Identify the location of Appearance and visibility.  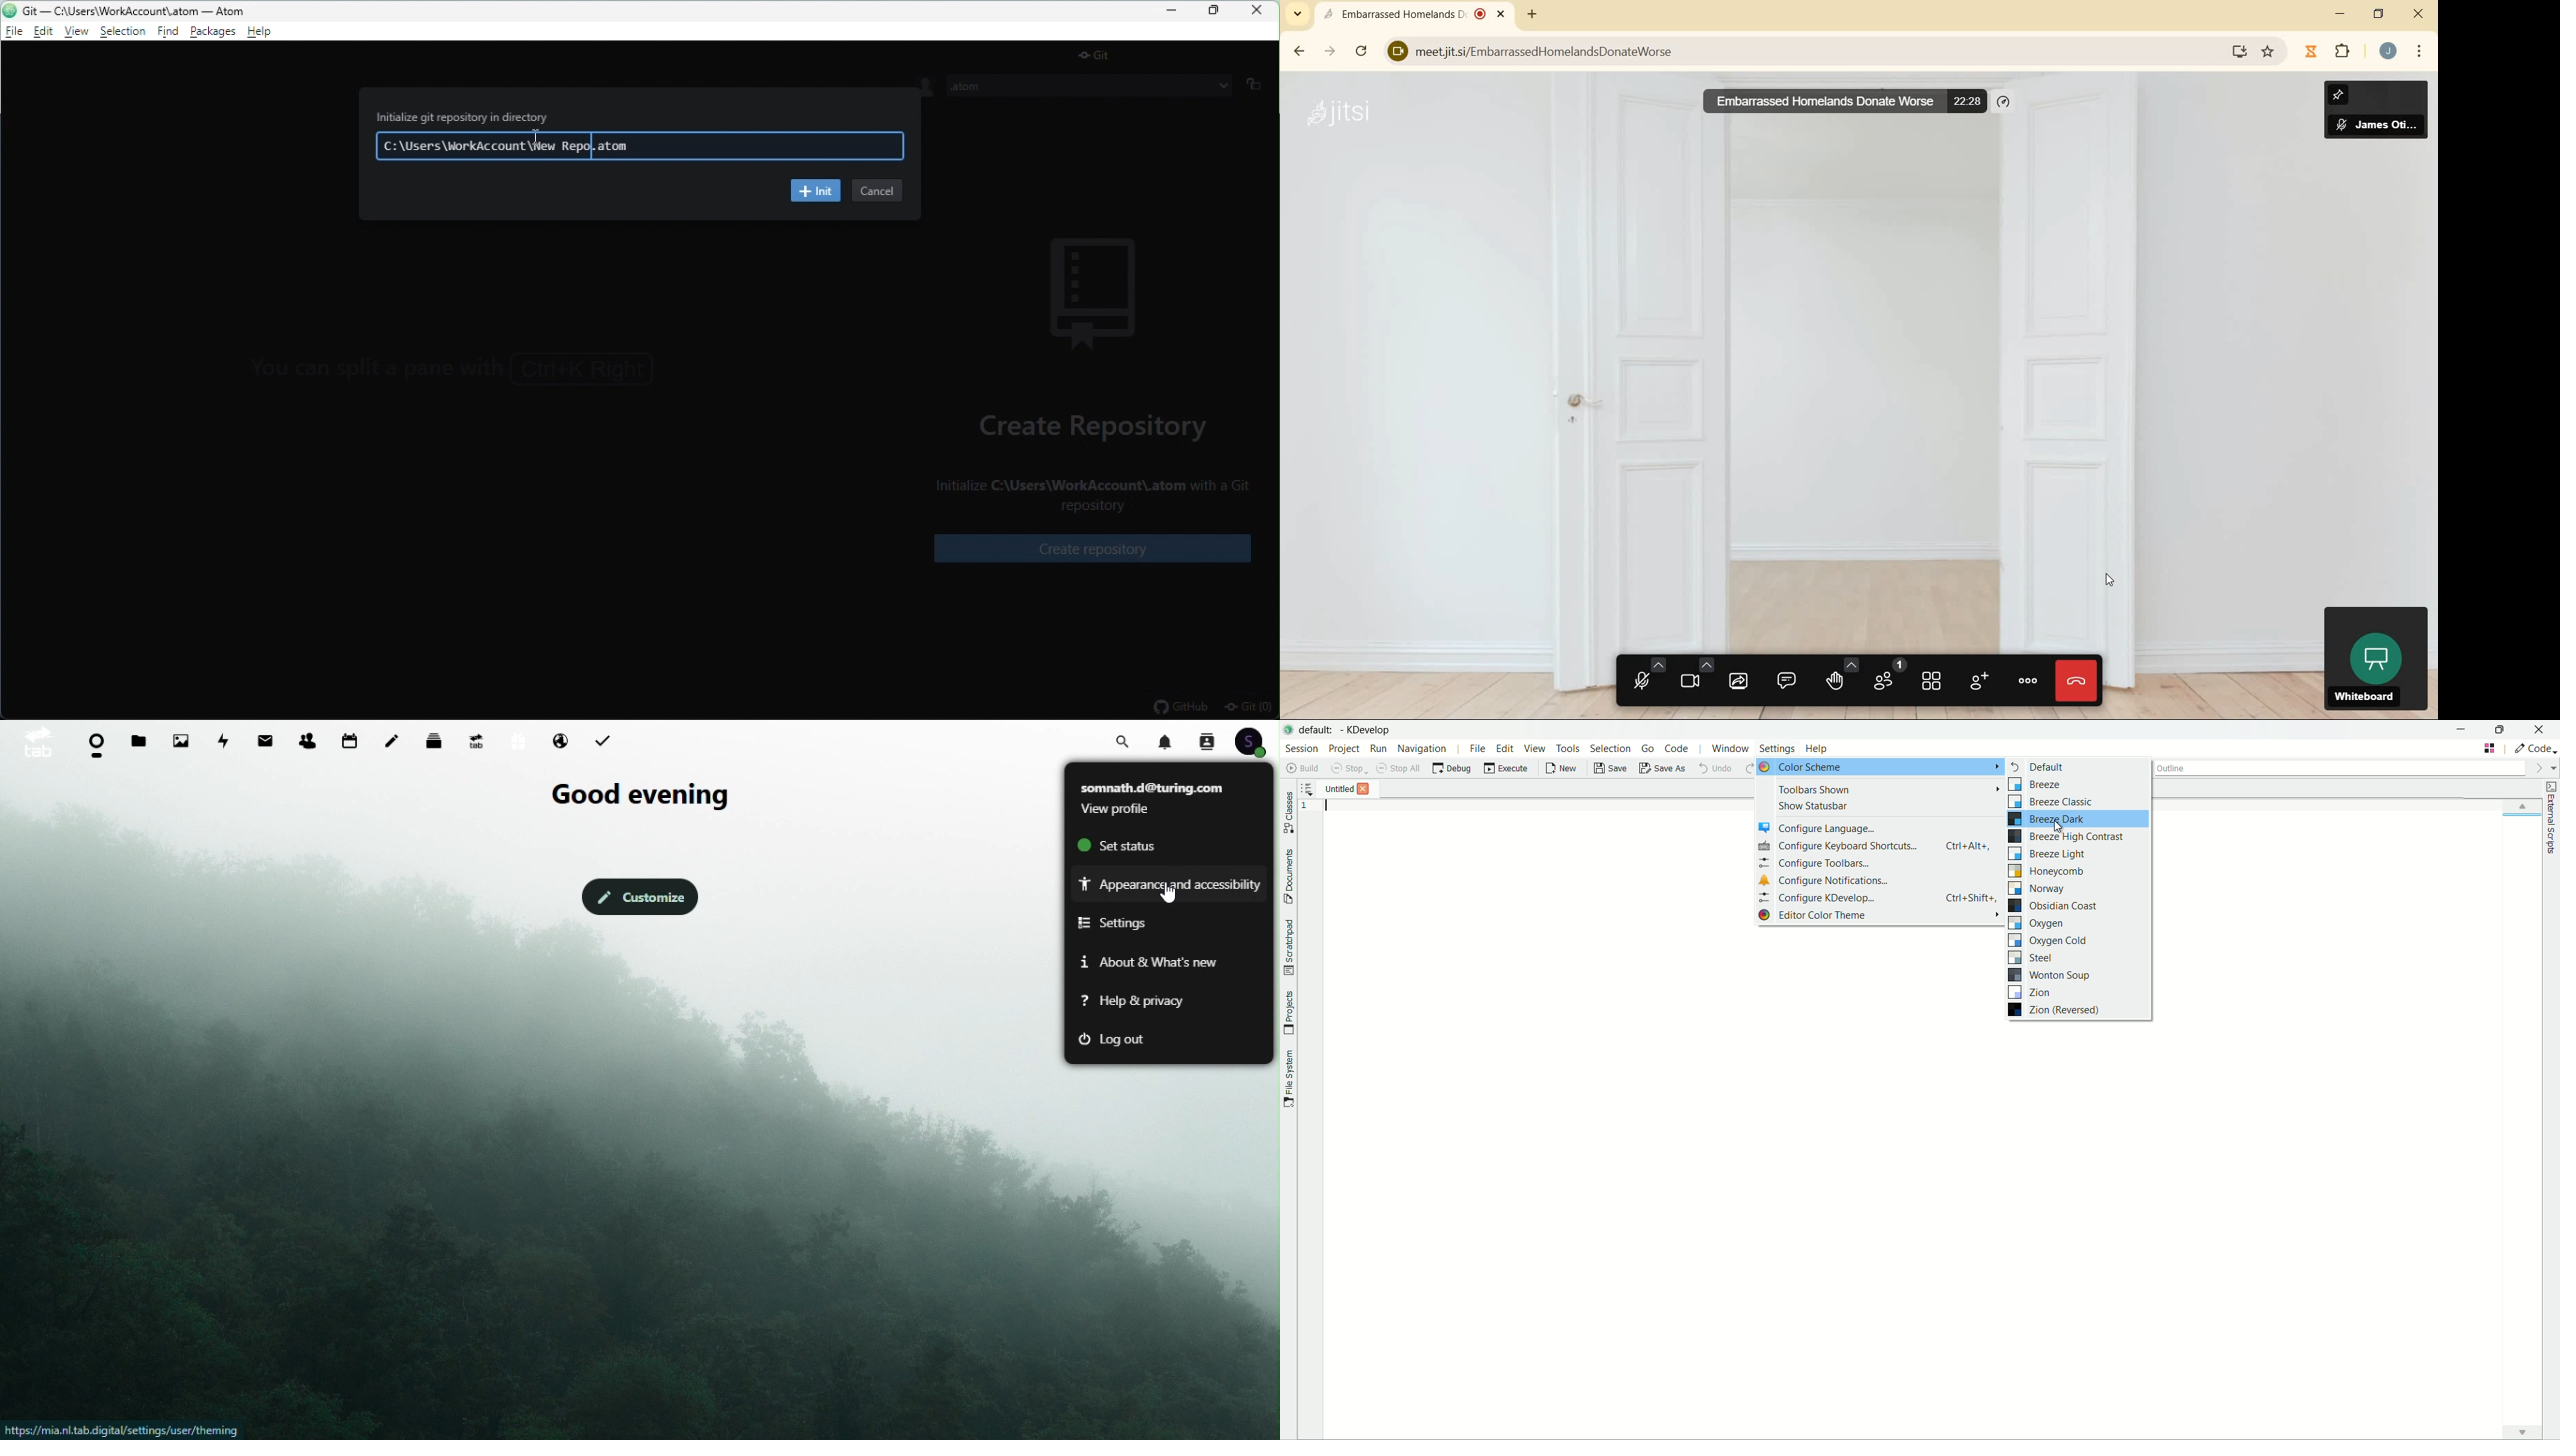
(1169, 882).